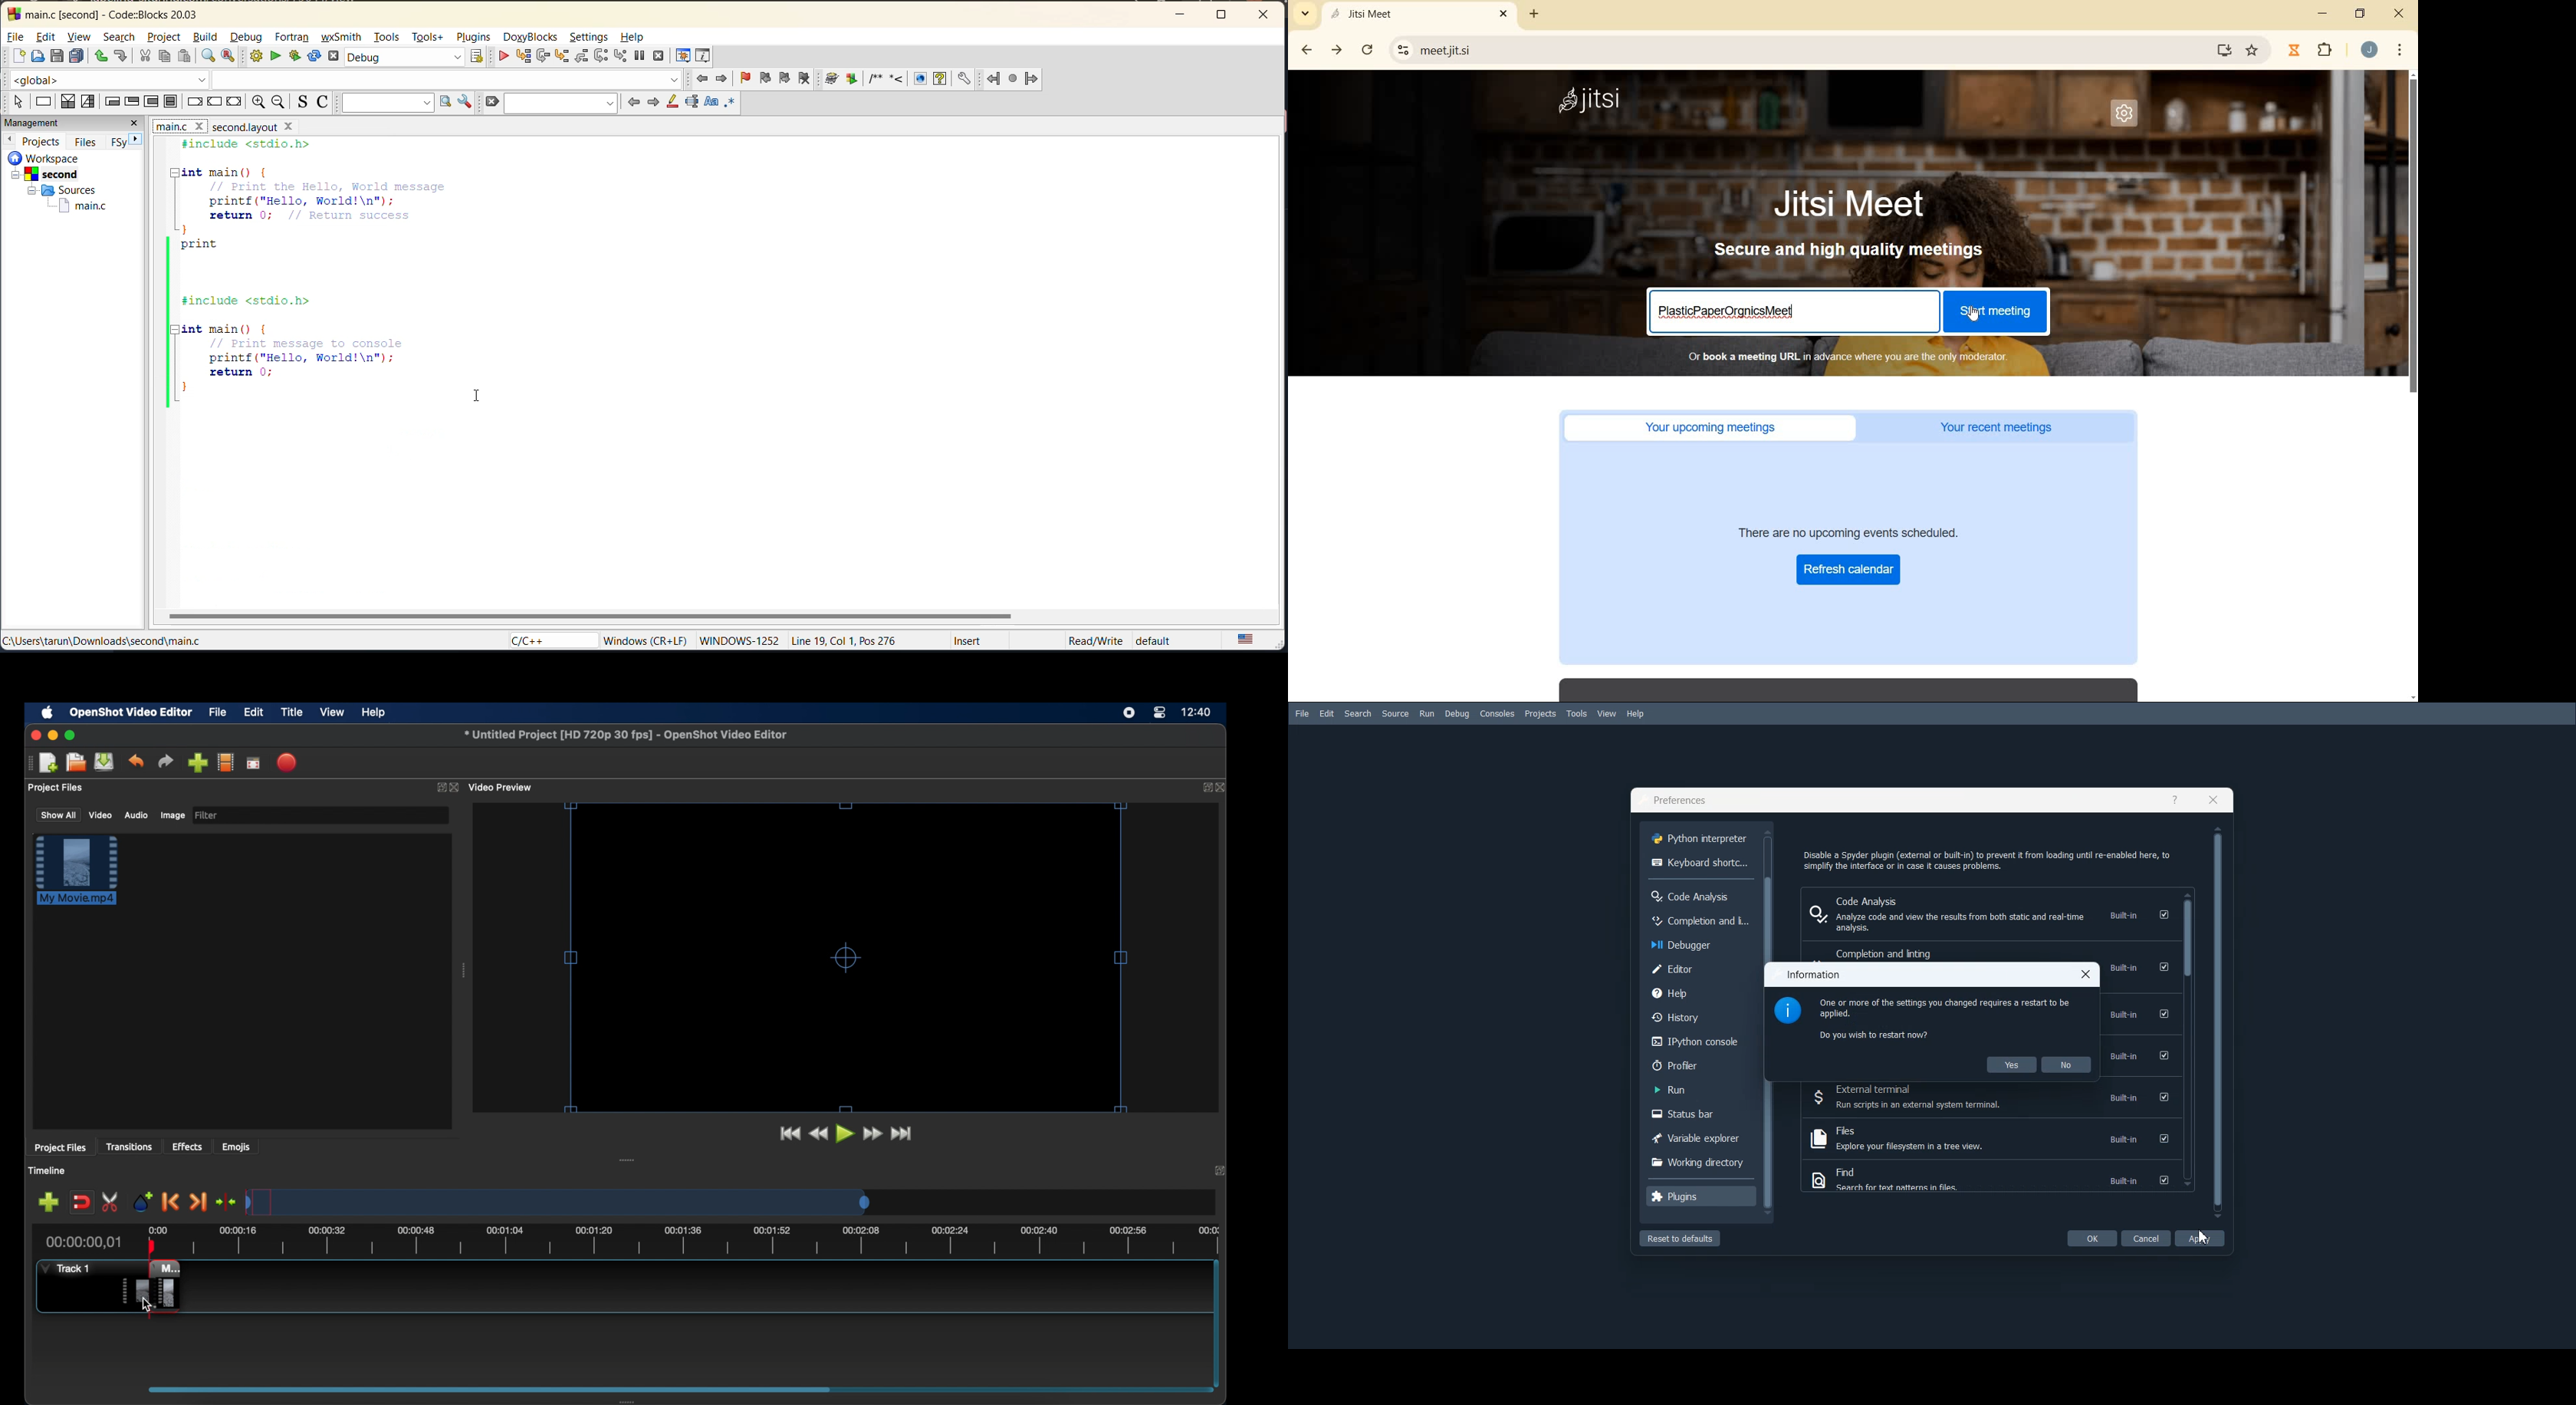 Image resolution: width=2576 pixels, height=1428 pixels. What do you see at coordinates (846, 1134) in the screenshot?
I see `play button` at bounding box center [846, 1134].